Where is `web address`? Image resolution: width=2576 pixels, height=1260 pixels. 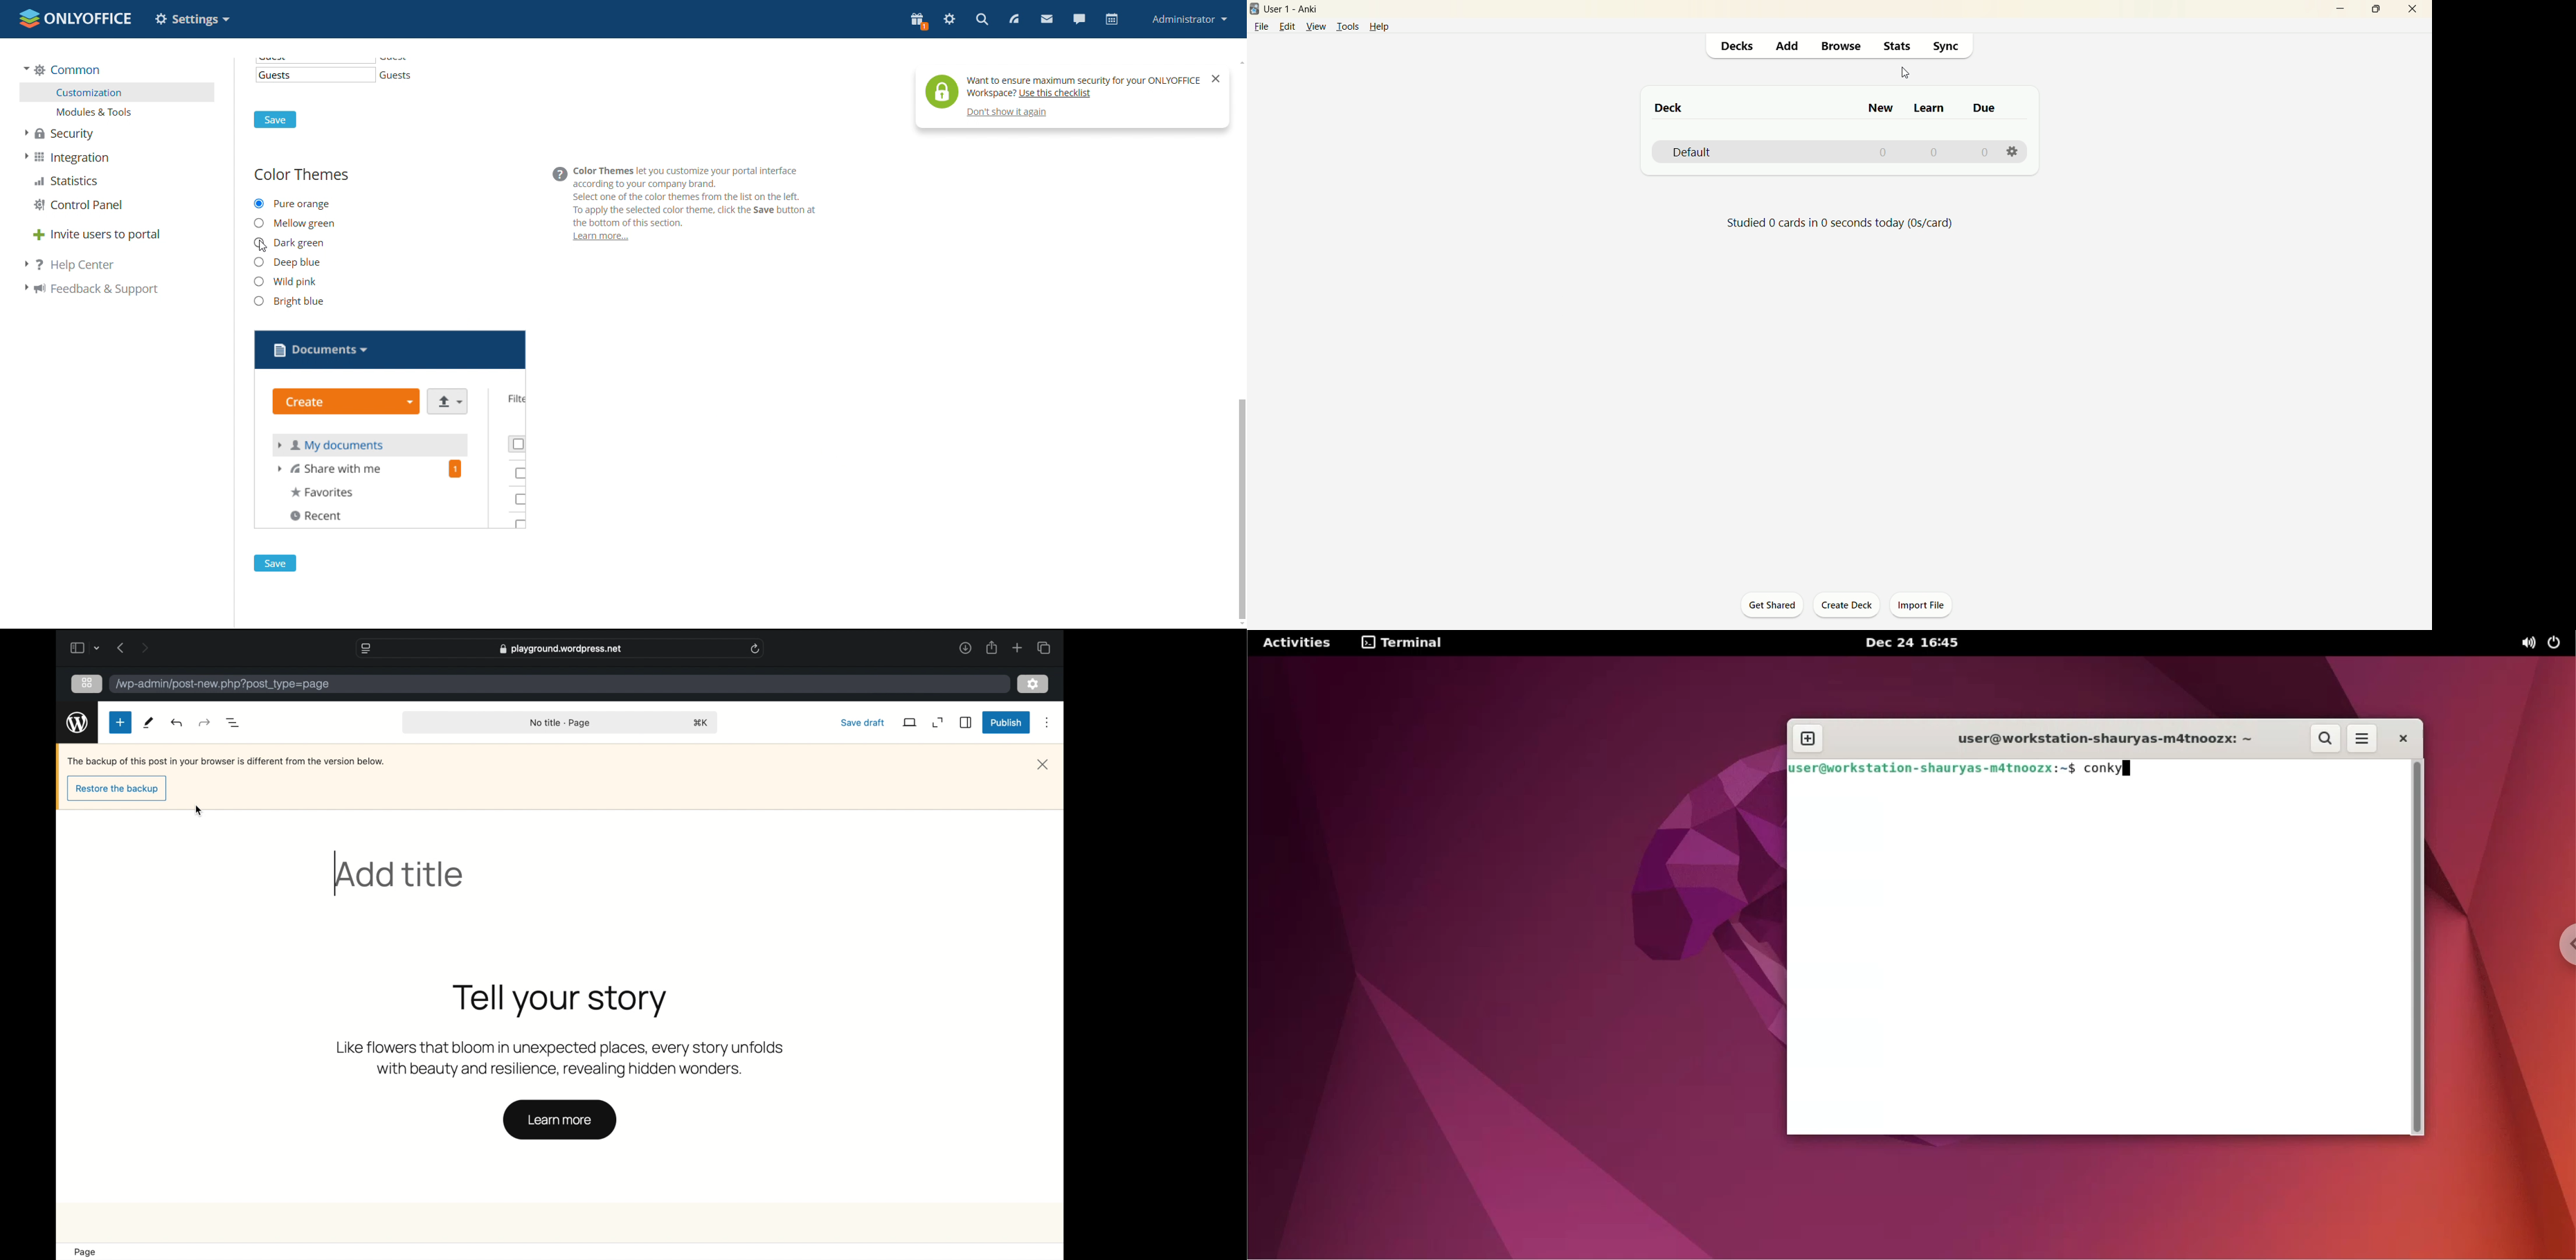
web address is located at coordinates (562, 648).